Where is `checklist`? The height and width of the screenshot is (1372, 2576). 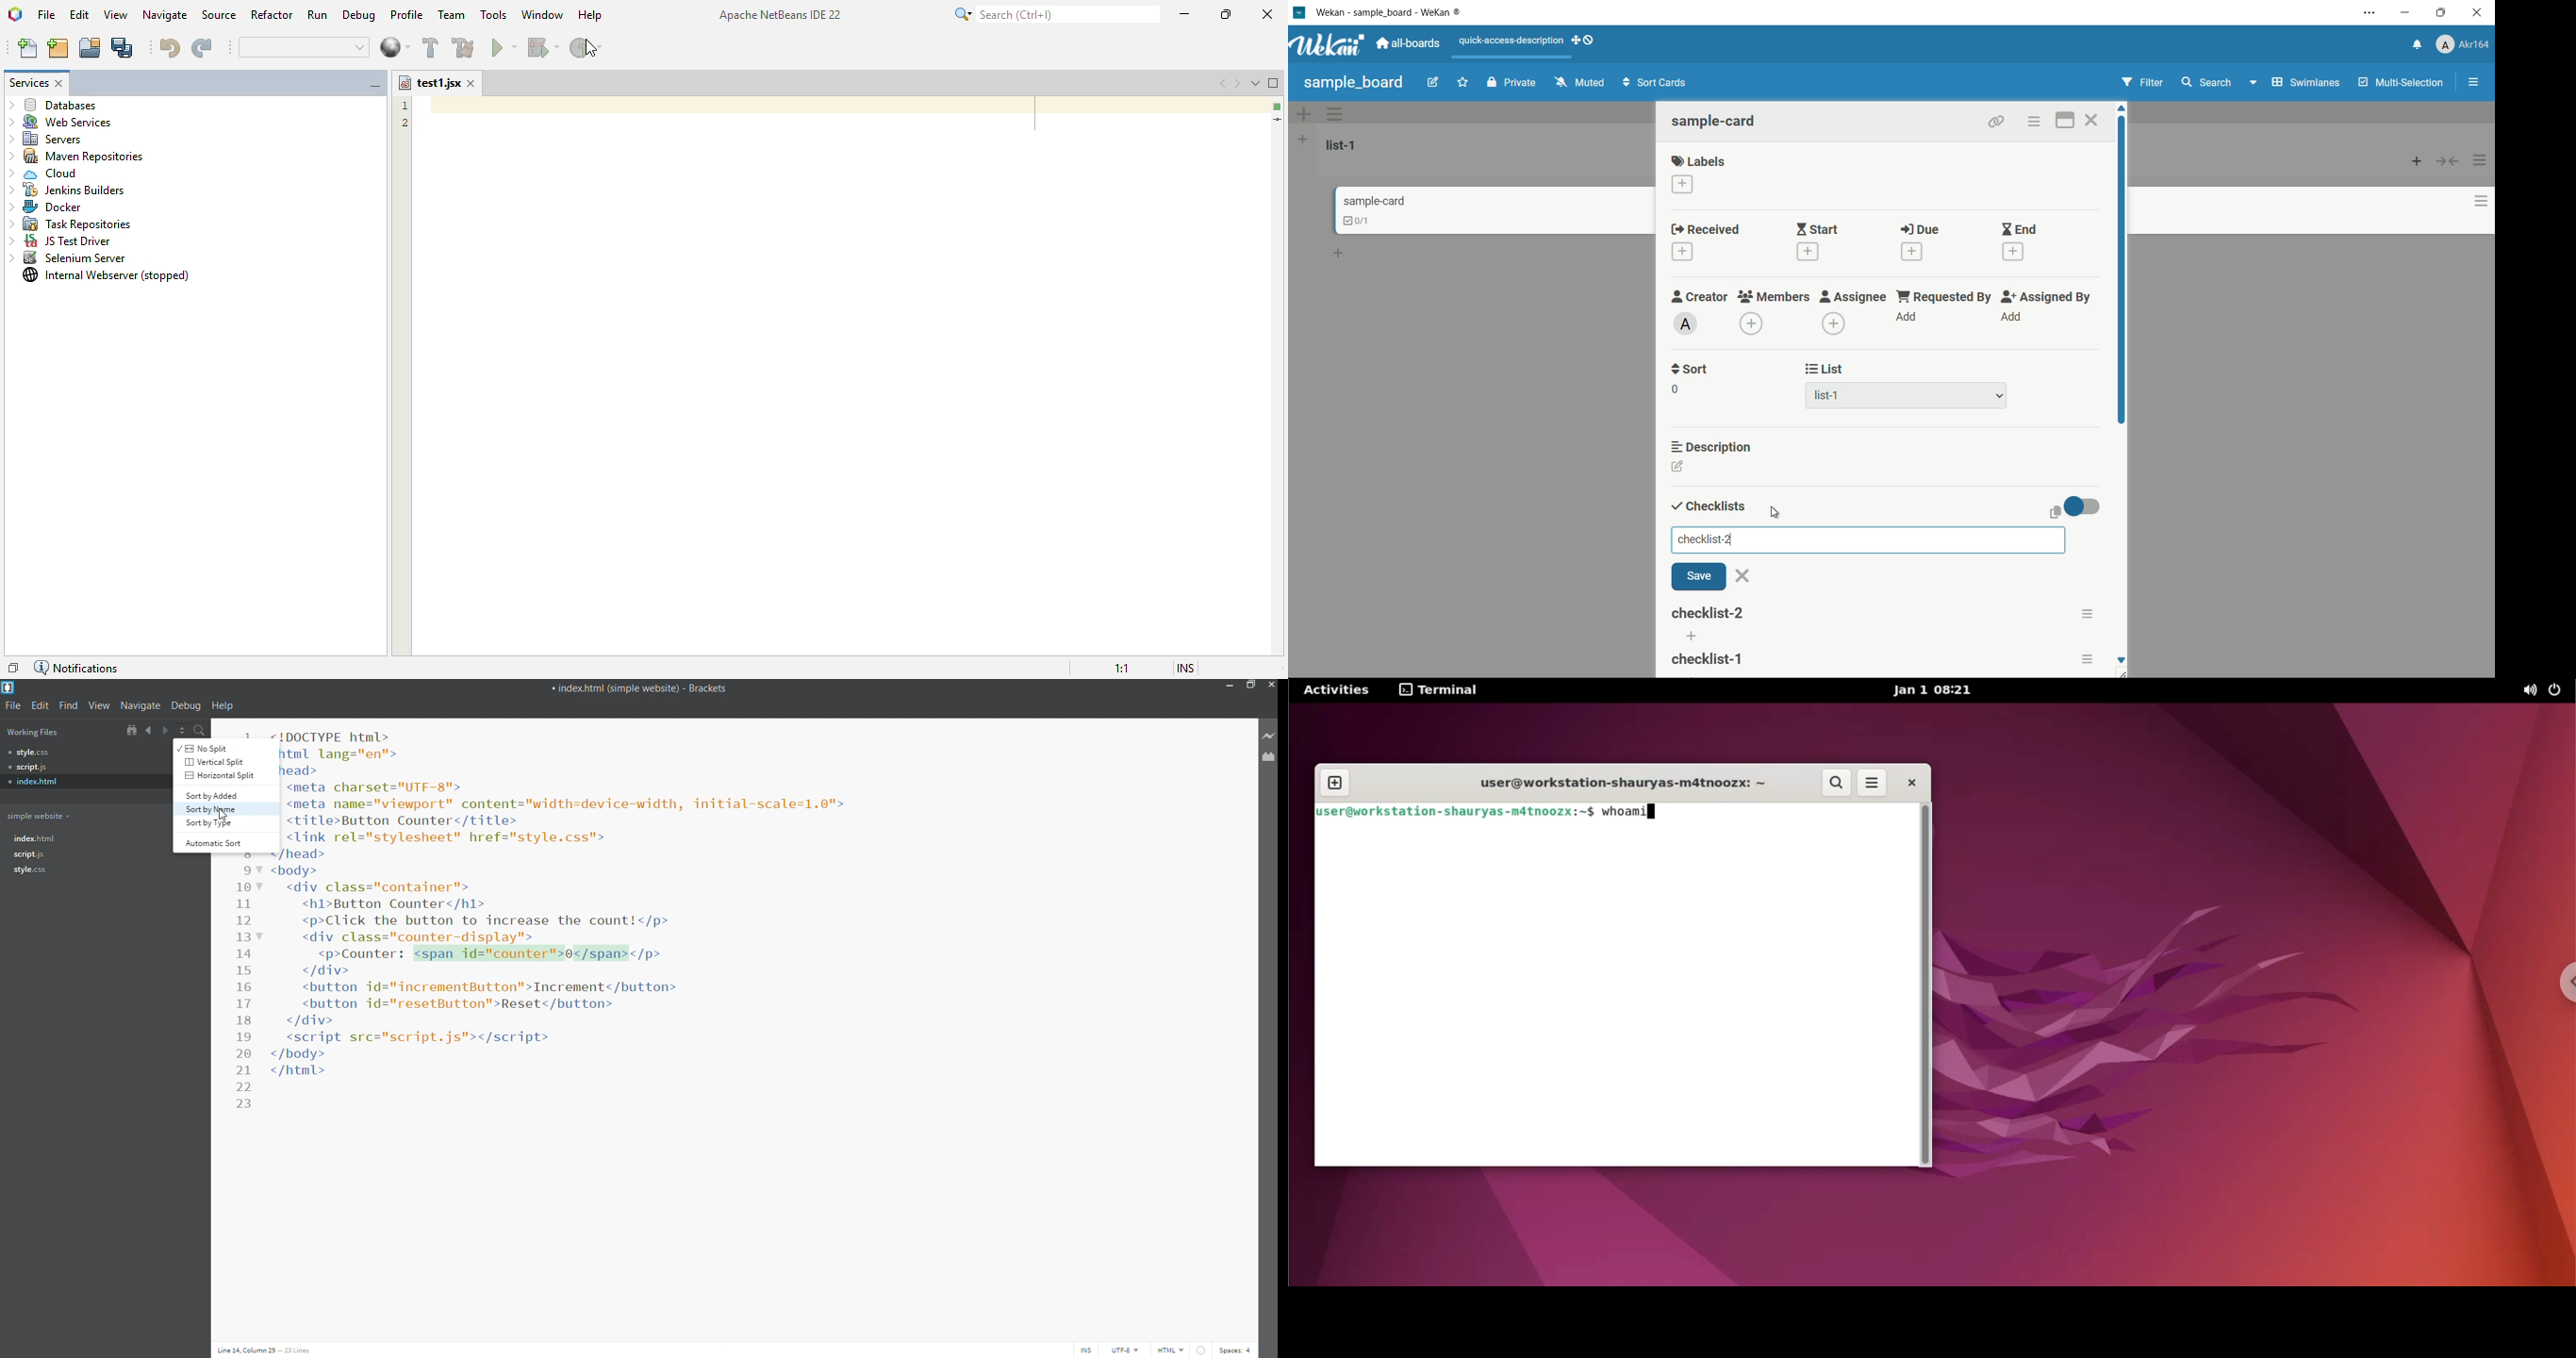
checklist is located at coordinates (1706, 507).